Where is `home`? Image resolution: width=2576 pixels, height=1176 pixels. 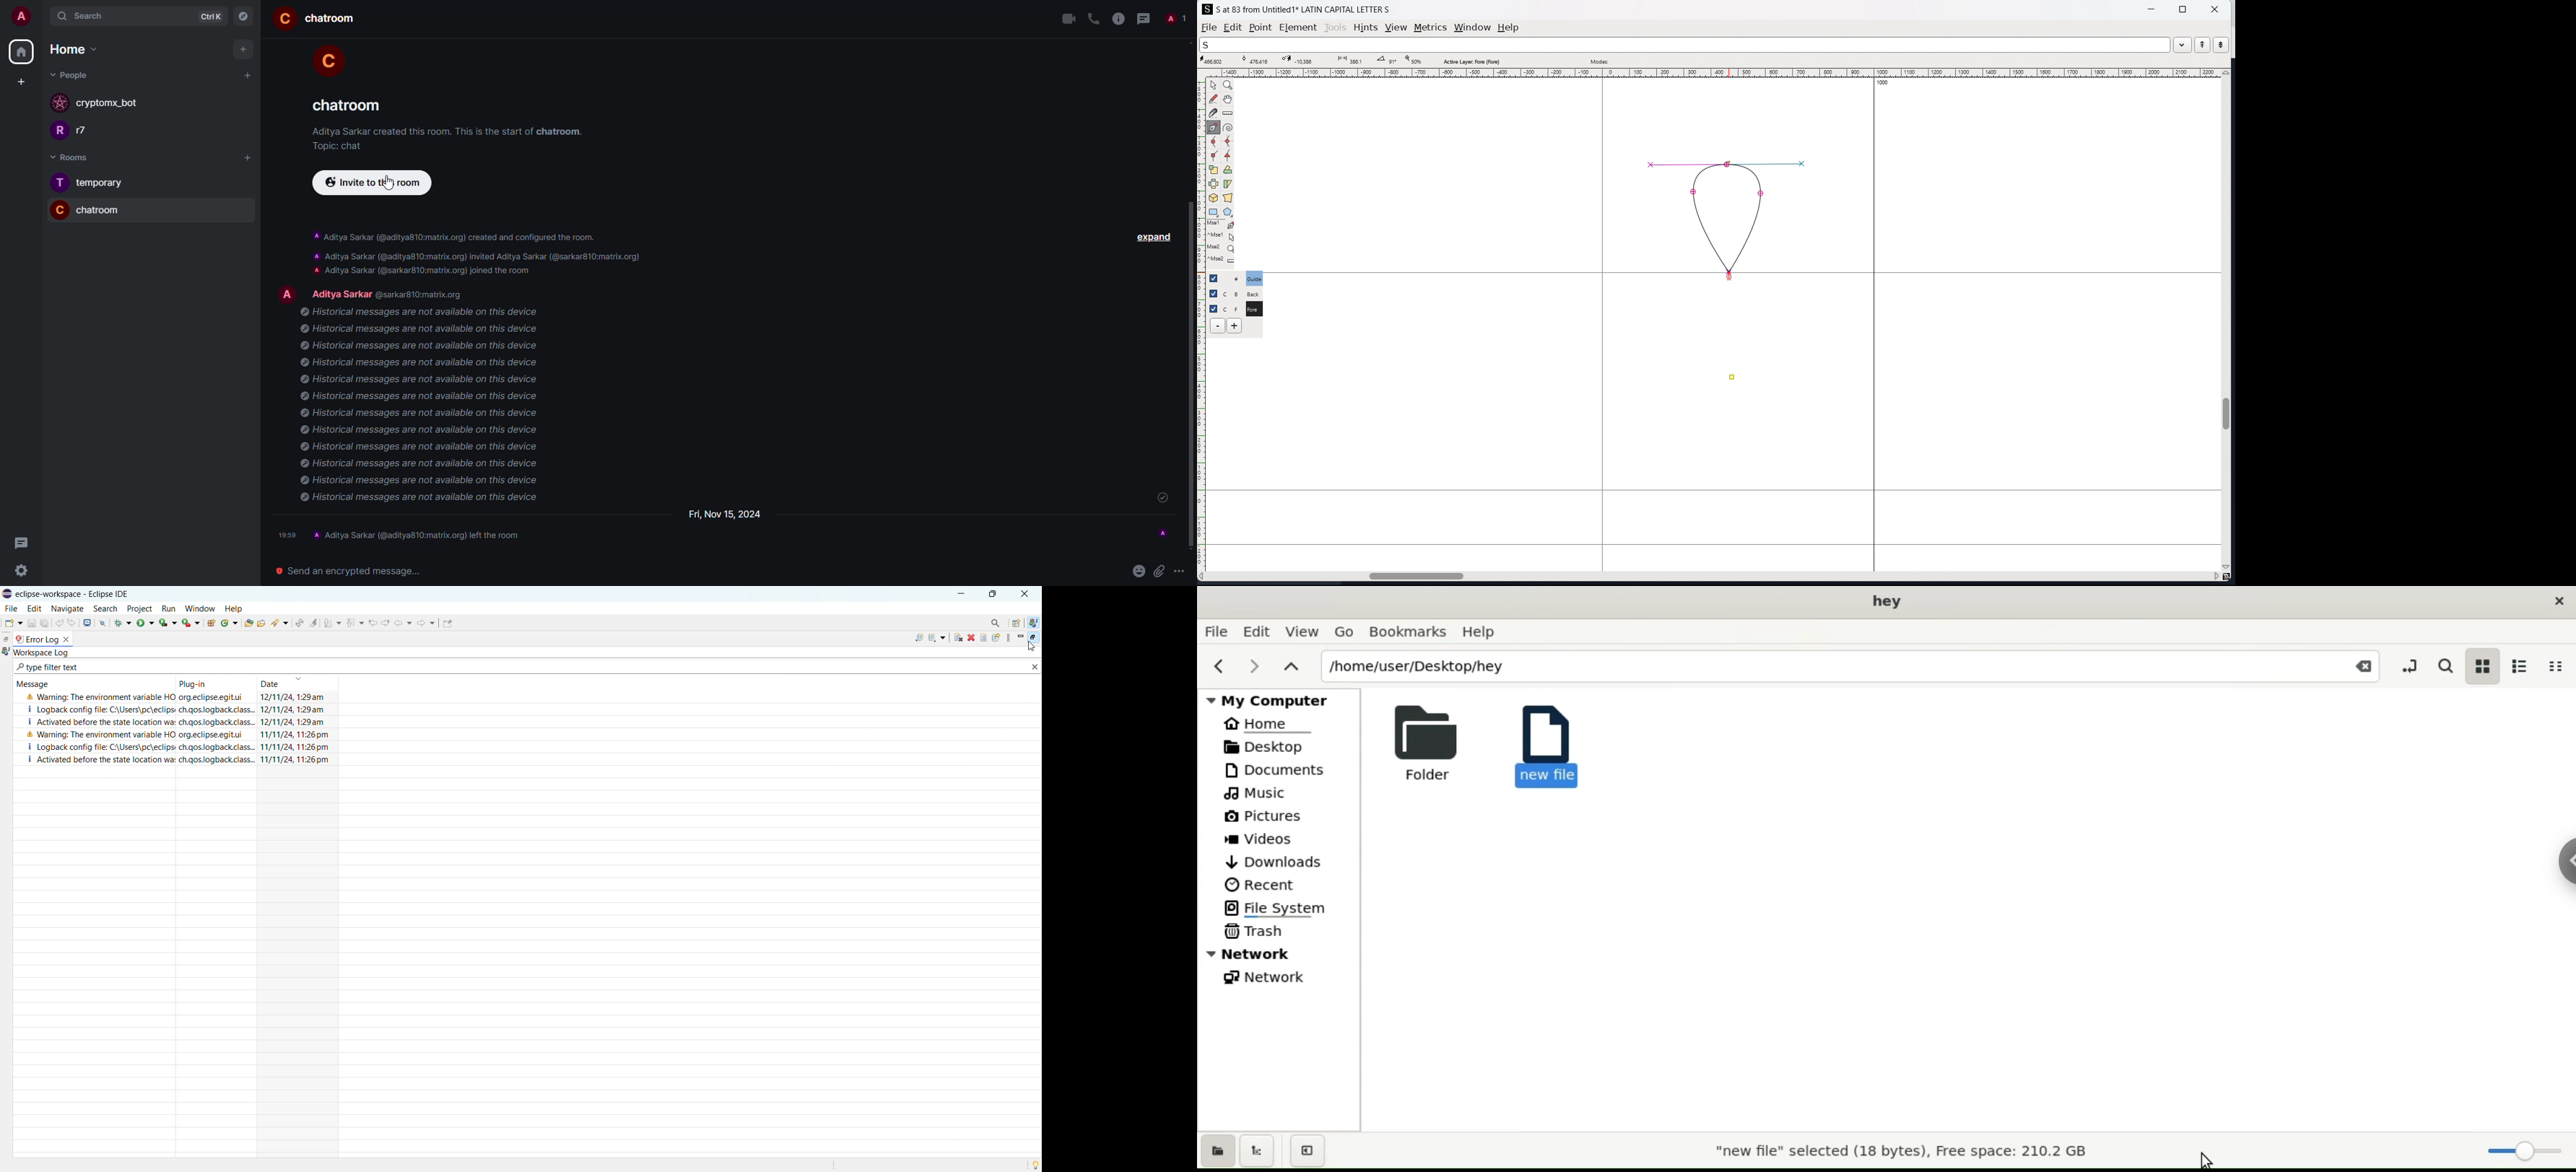
home is located at coordinates (67, 49).